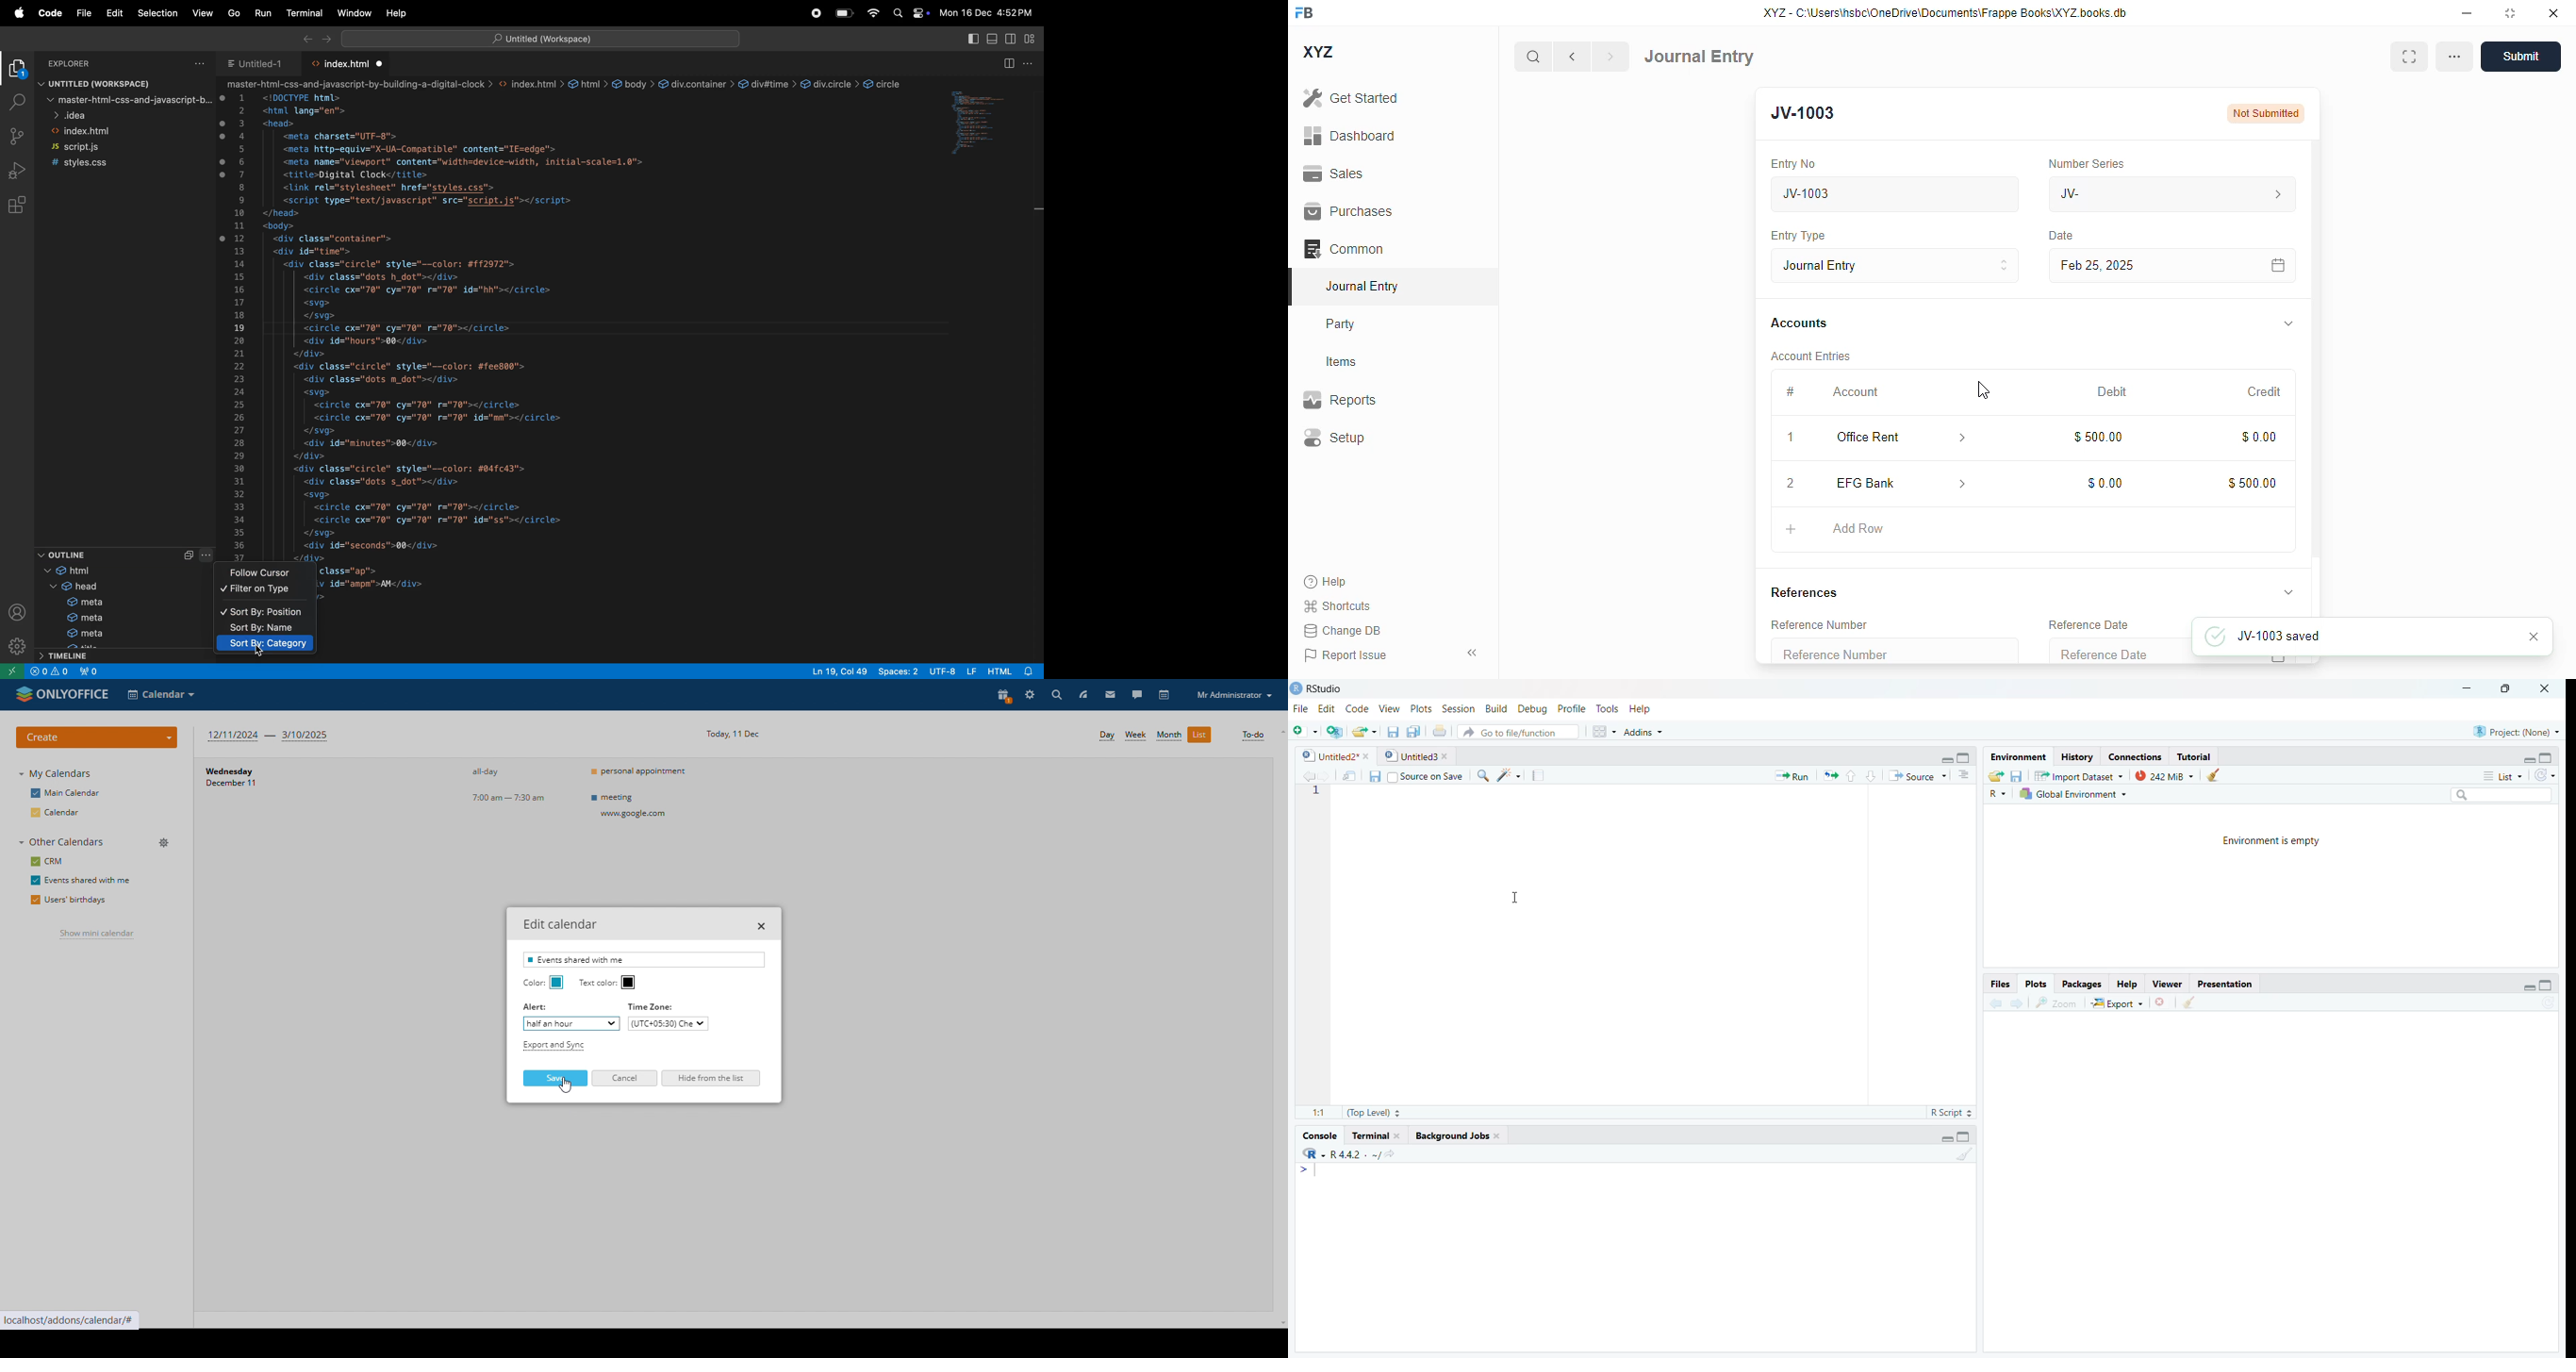 The image size is (2576, 1372). What do you see at coordinates (1343, 630) in the screenshot?
I see `change DB` at bounding box center [1343, 630].